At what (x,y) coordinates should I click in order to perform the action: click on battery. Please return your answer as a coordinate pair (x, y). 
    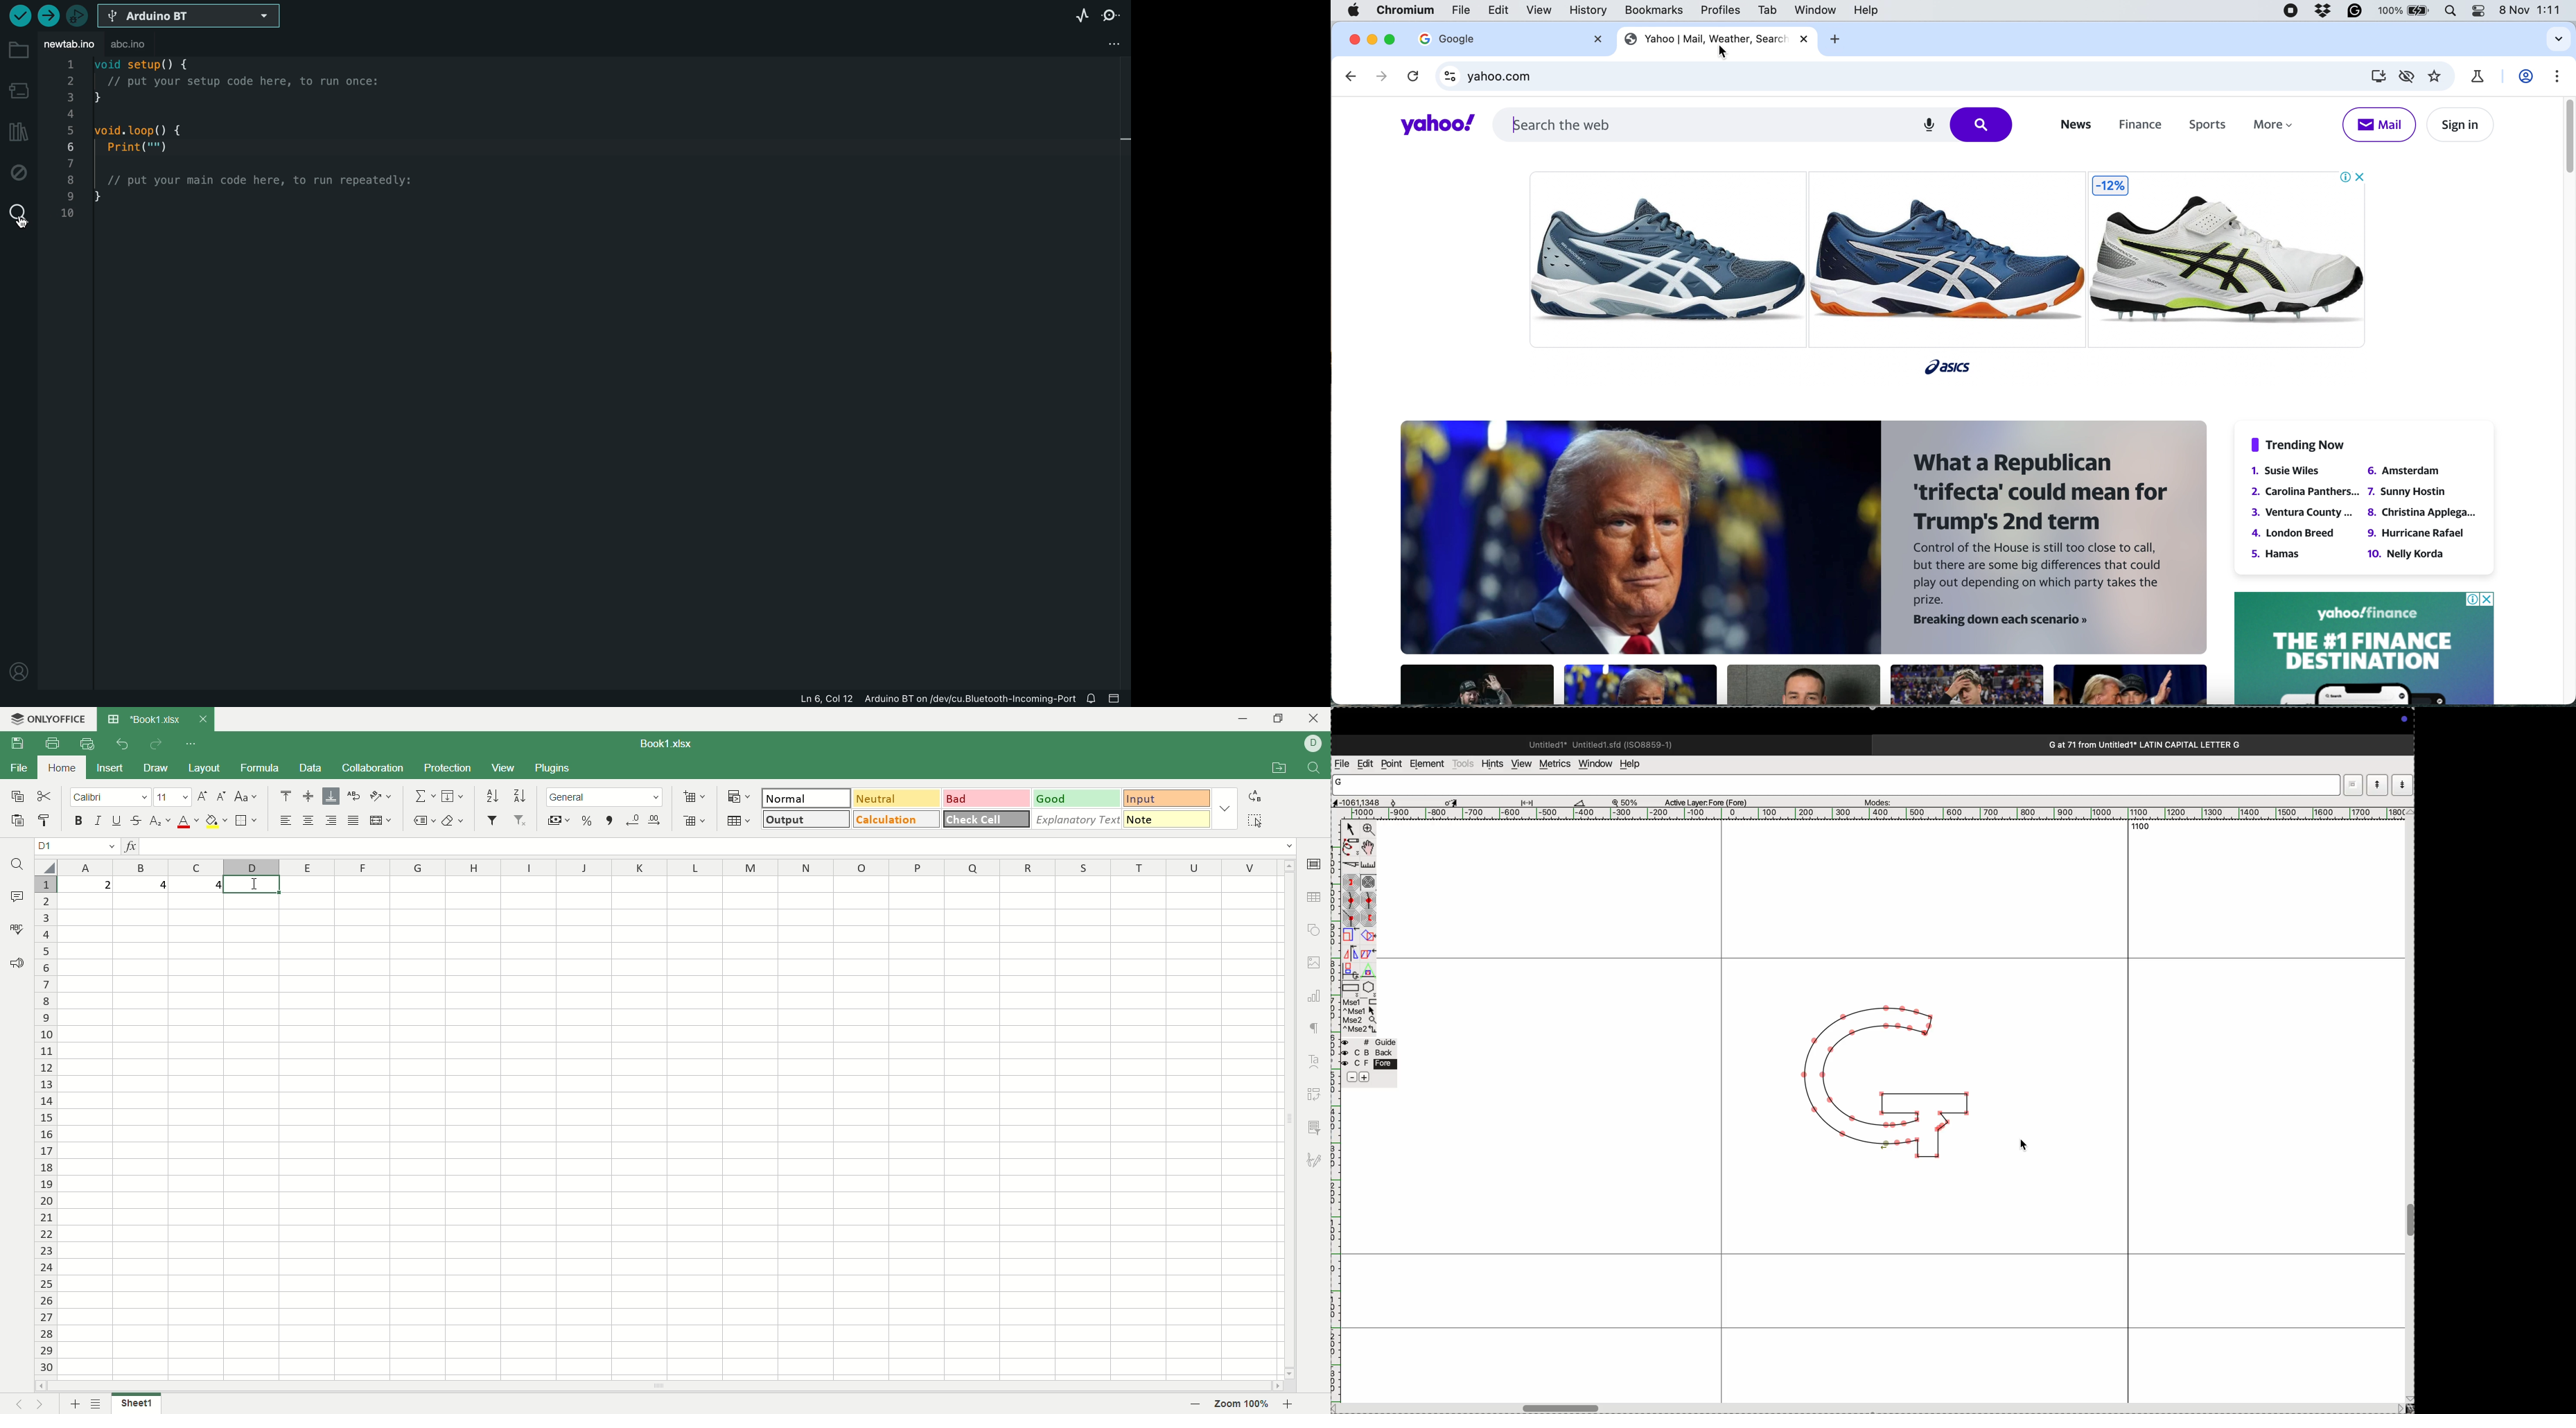
    Looking at the image, I should click on (2405, 12).